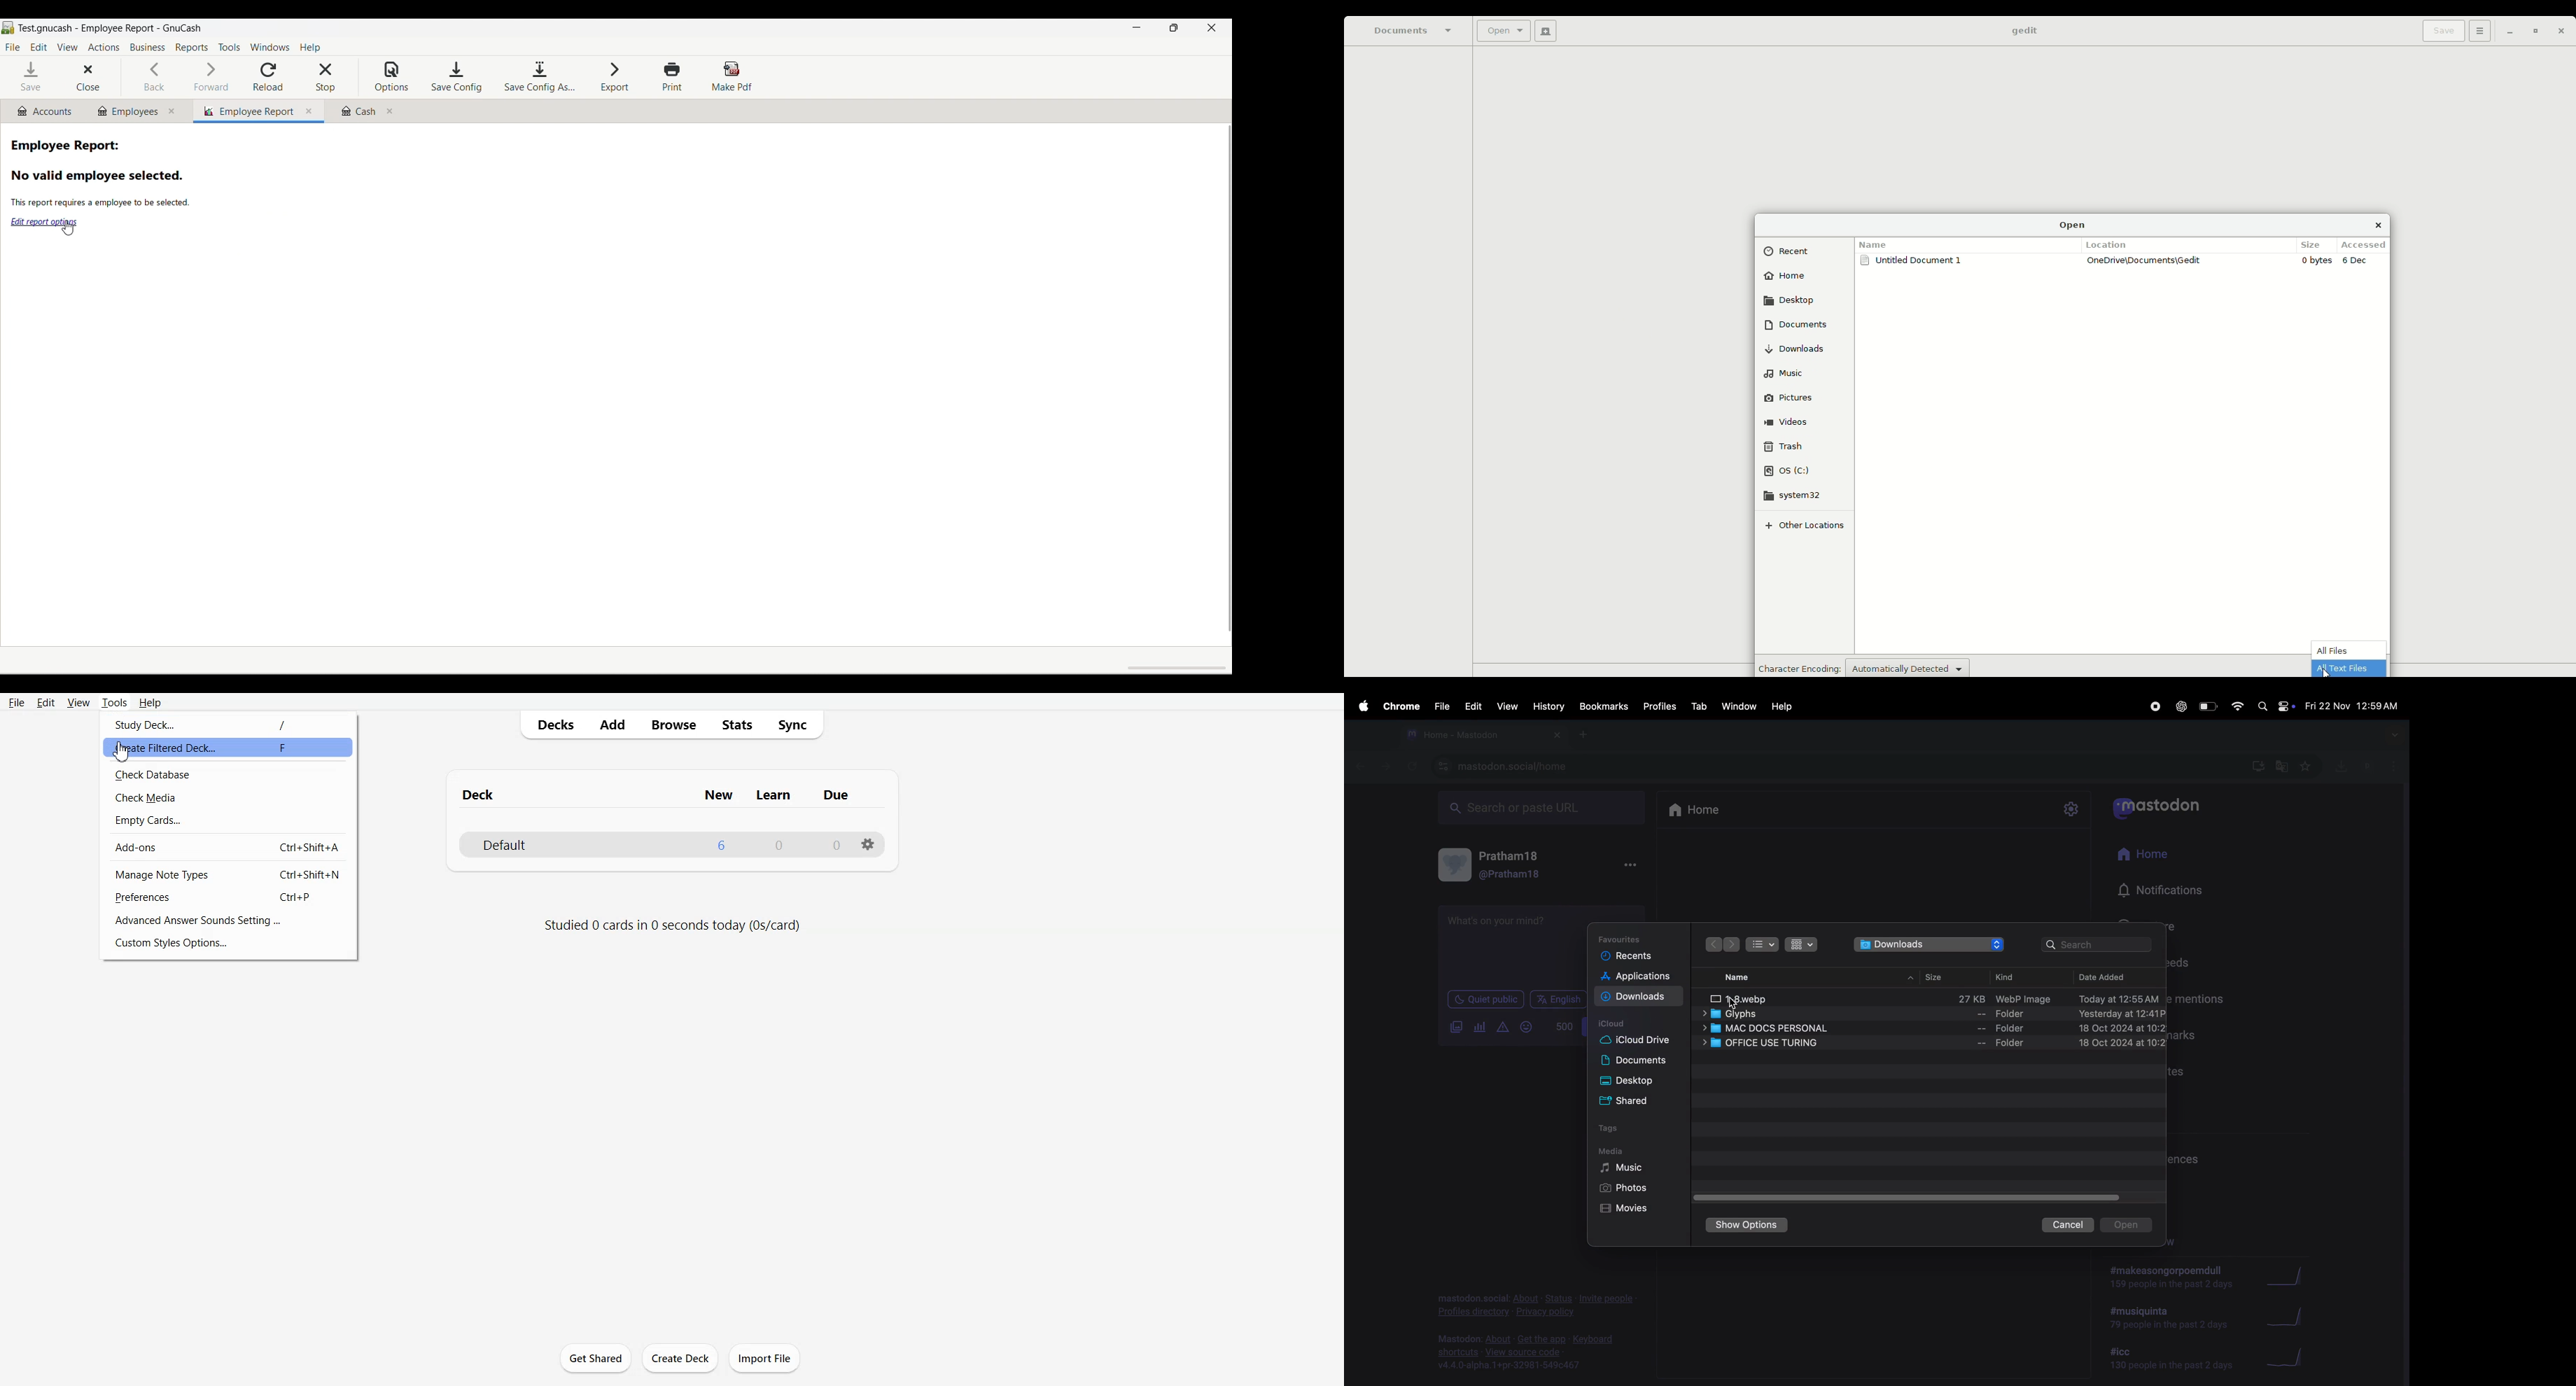  I want to click on search, so click(2099, 946).